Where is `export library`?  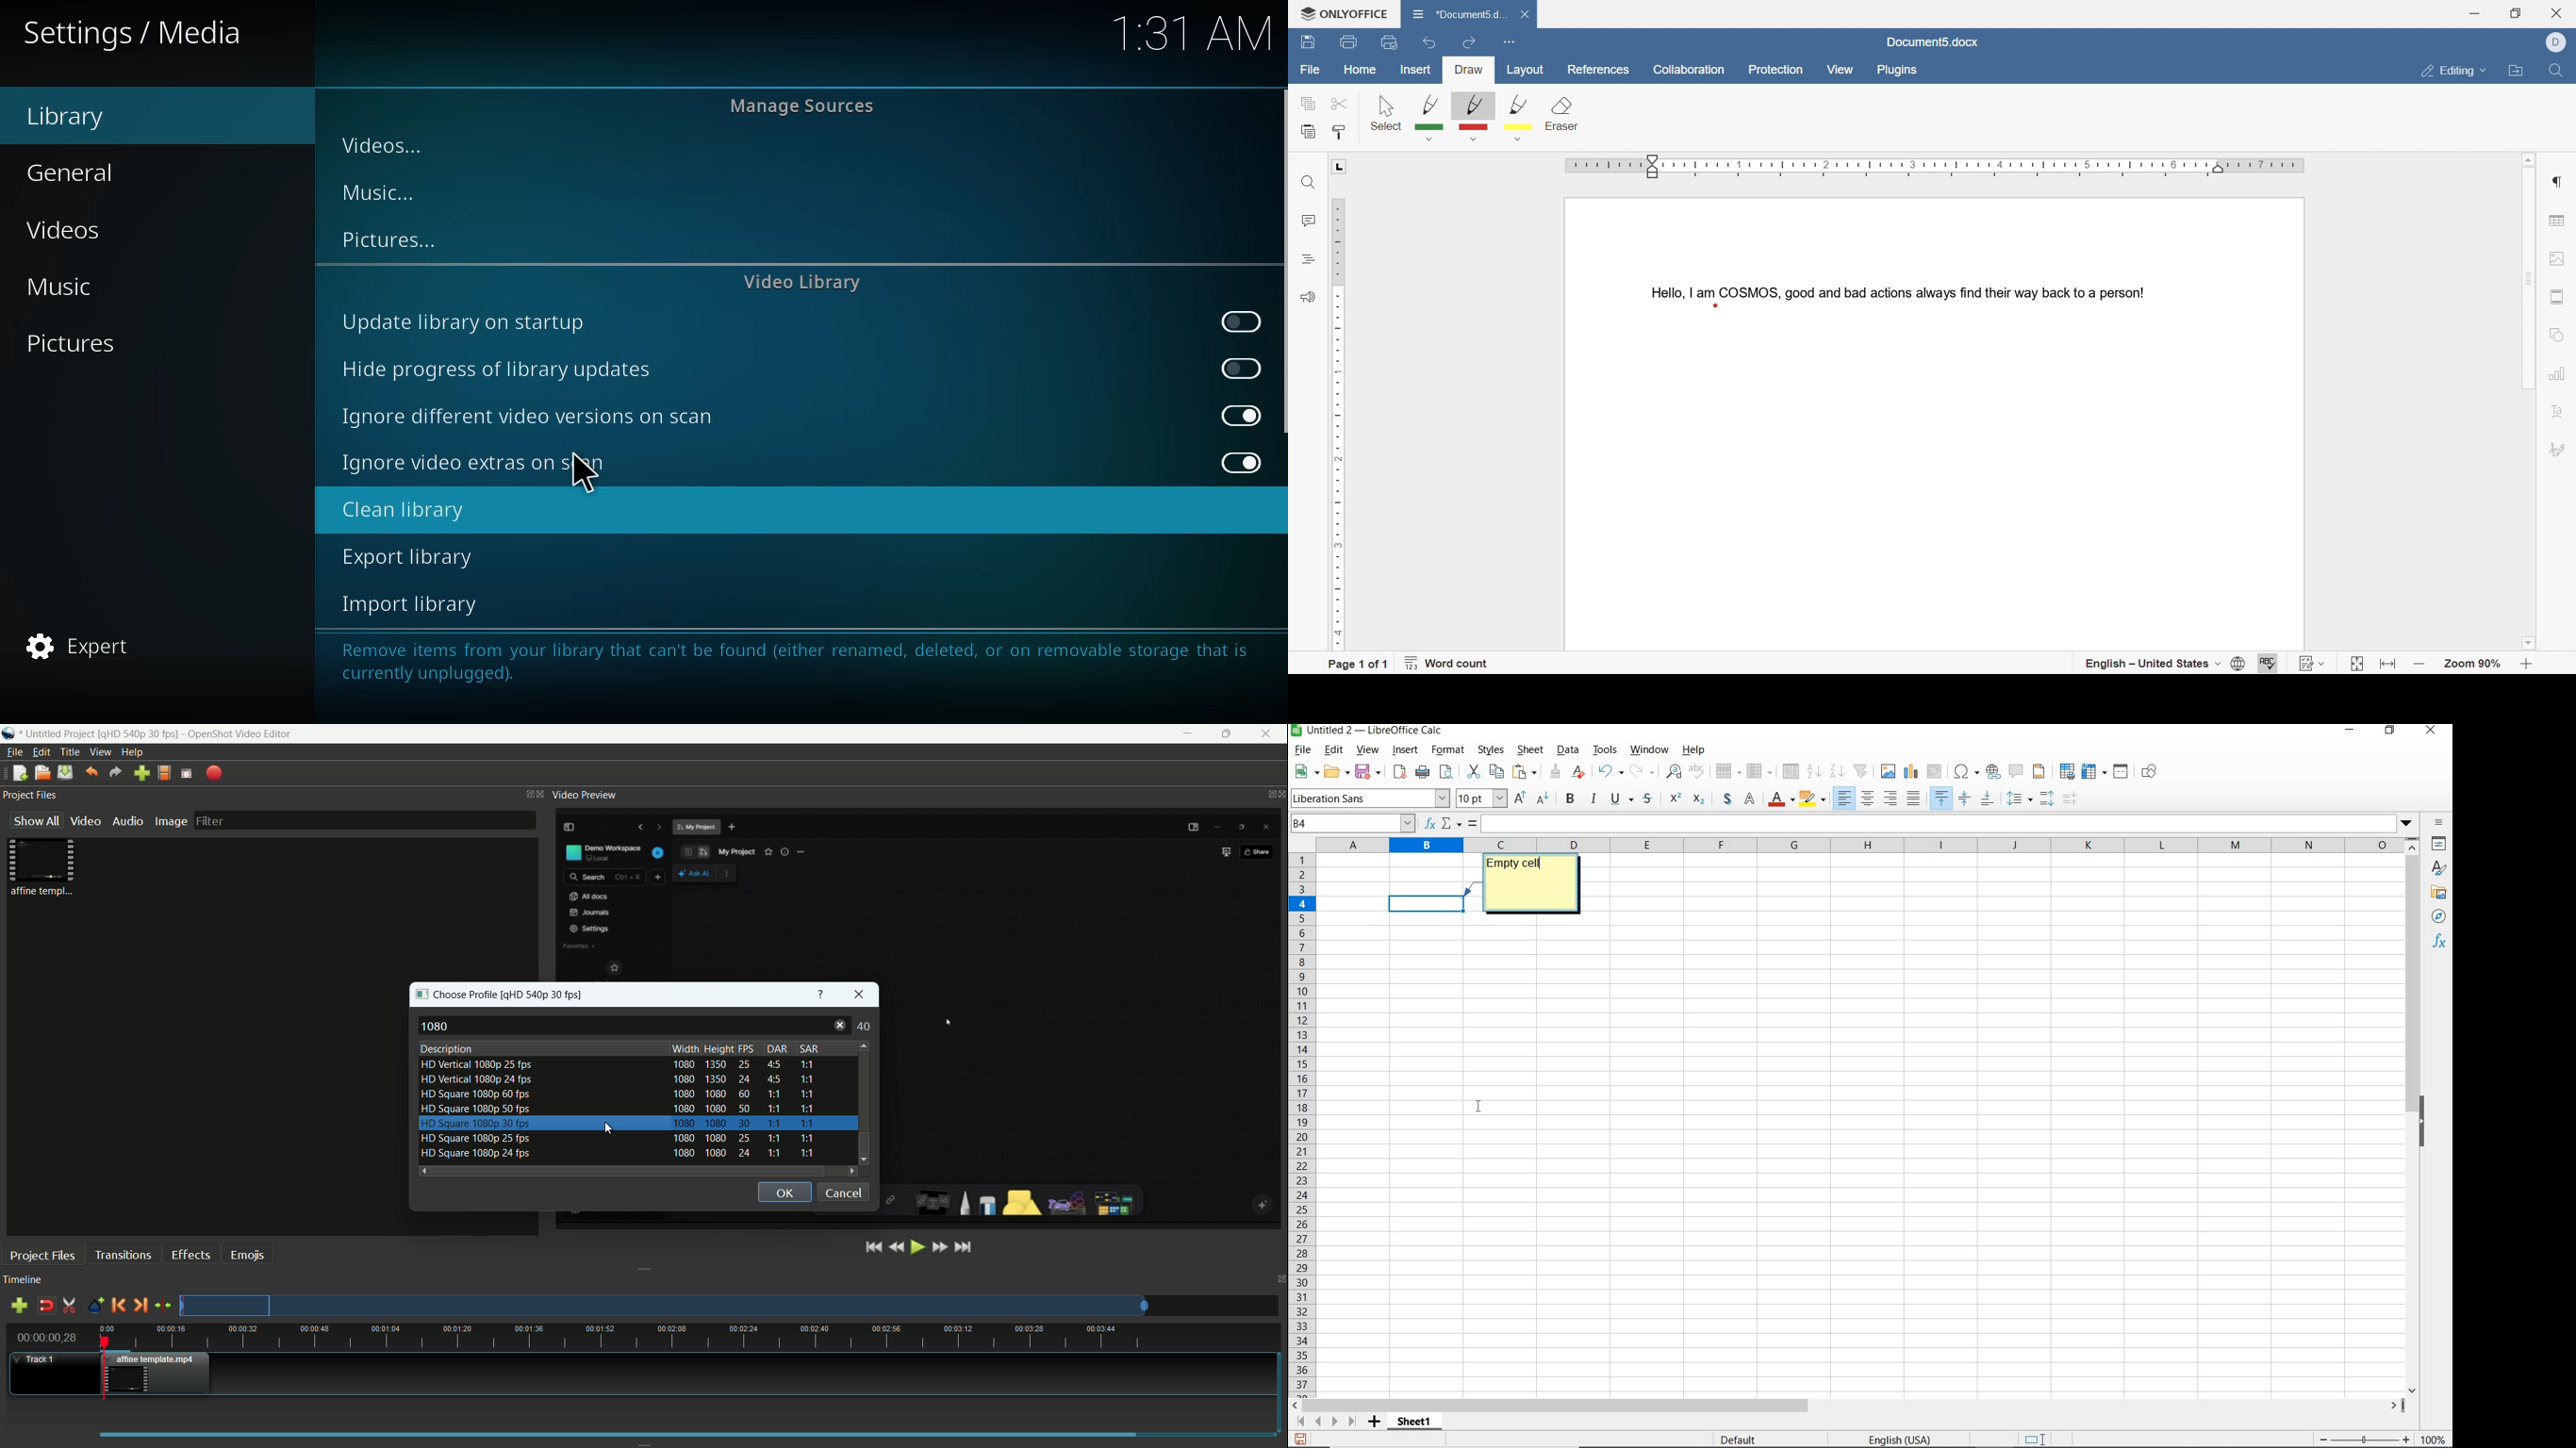 export library is located at coordinates (405, 557).